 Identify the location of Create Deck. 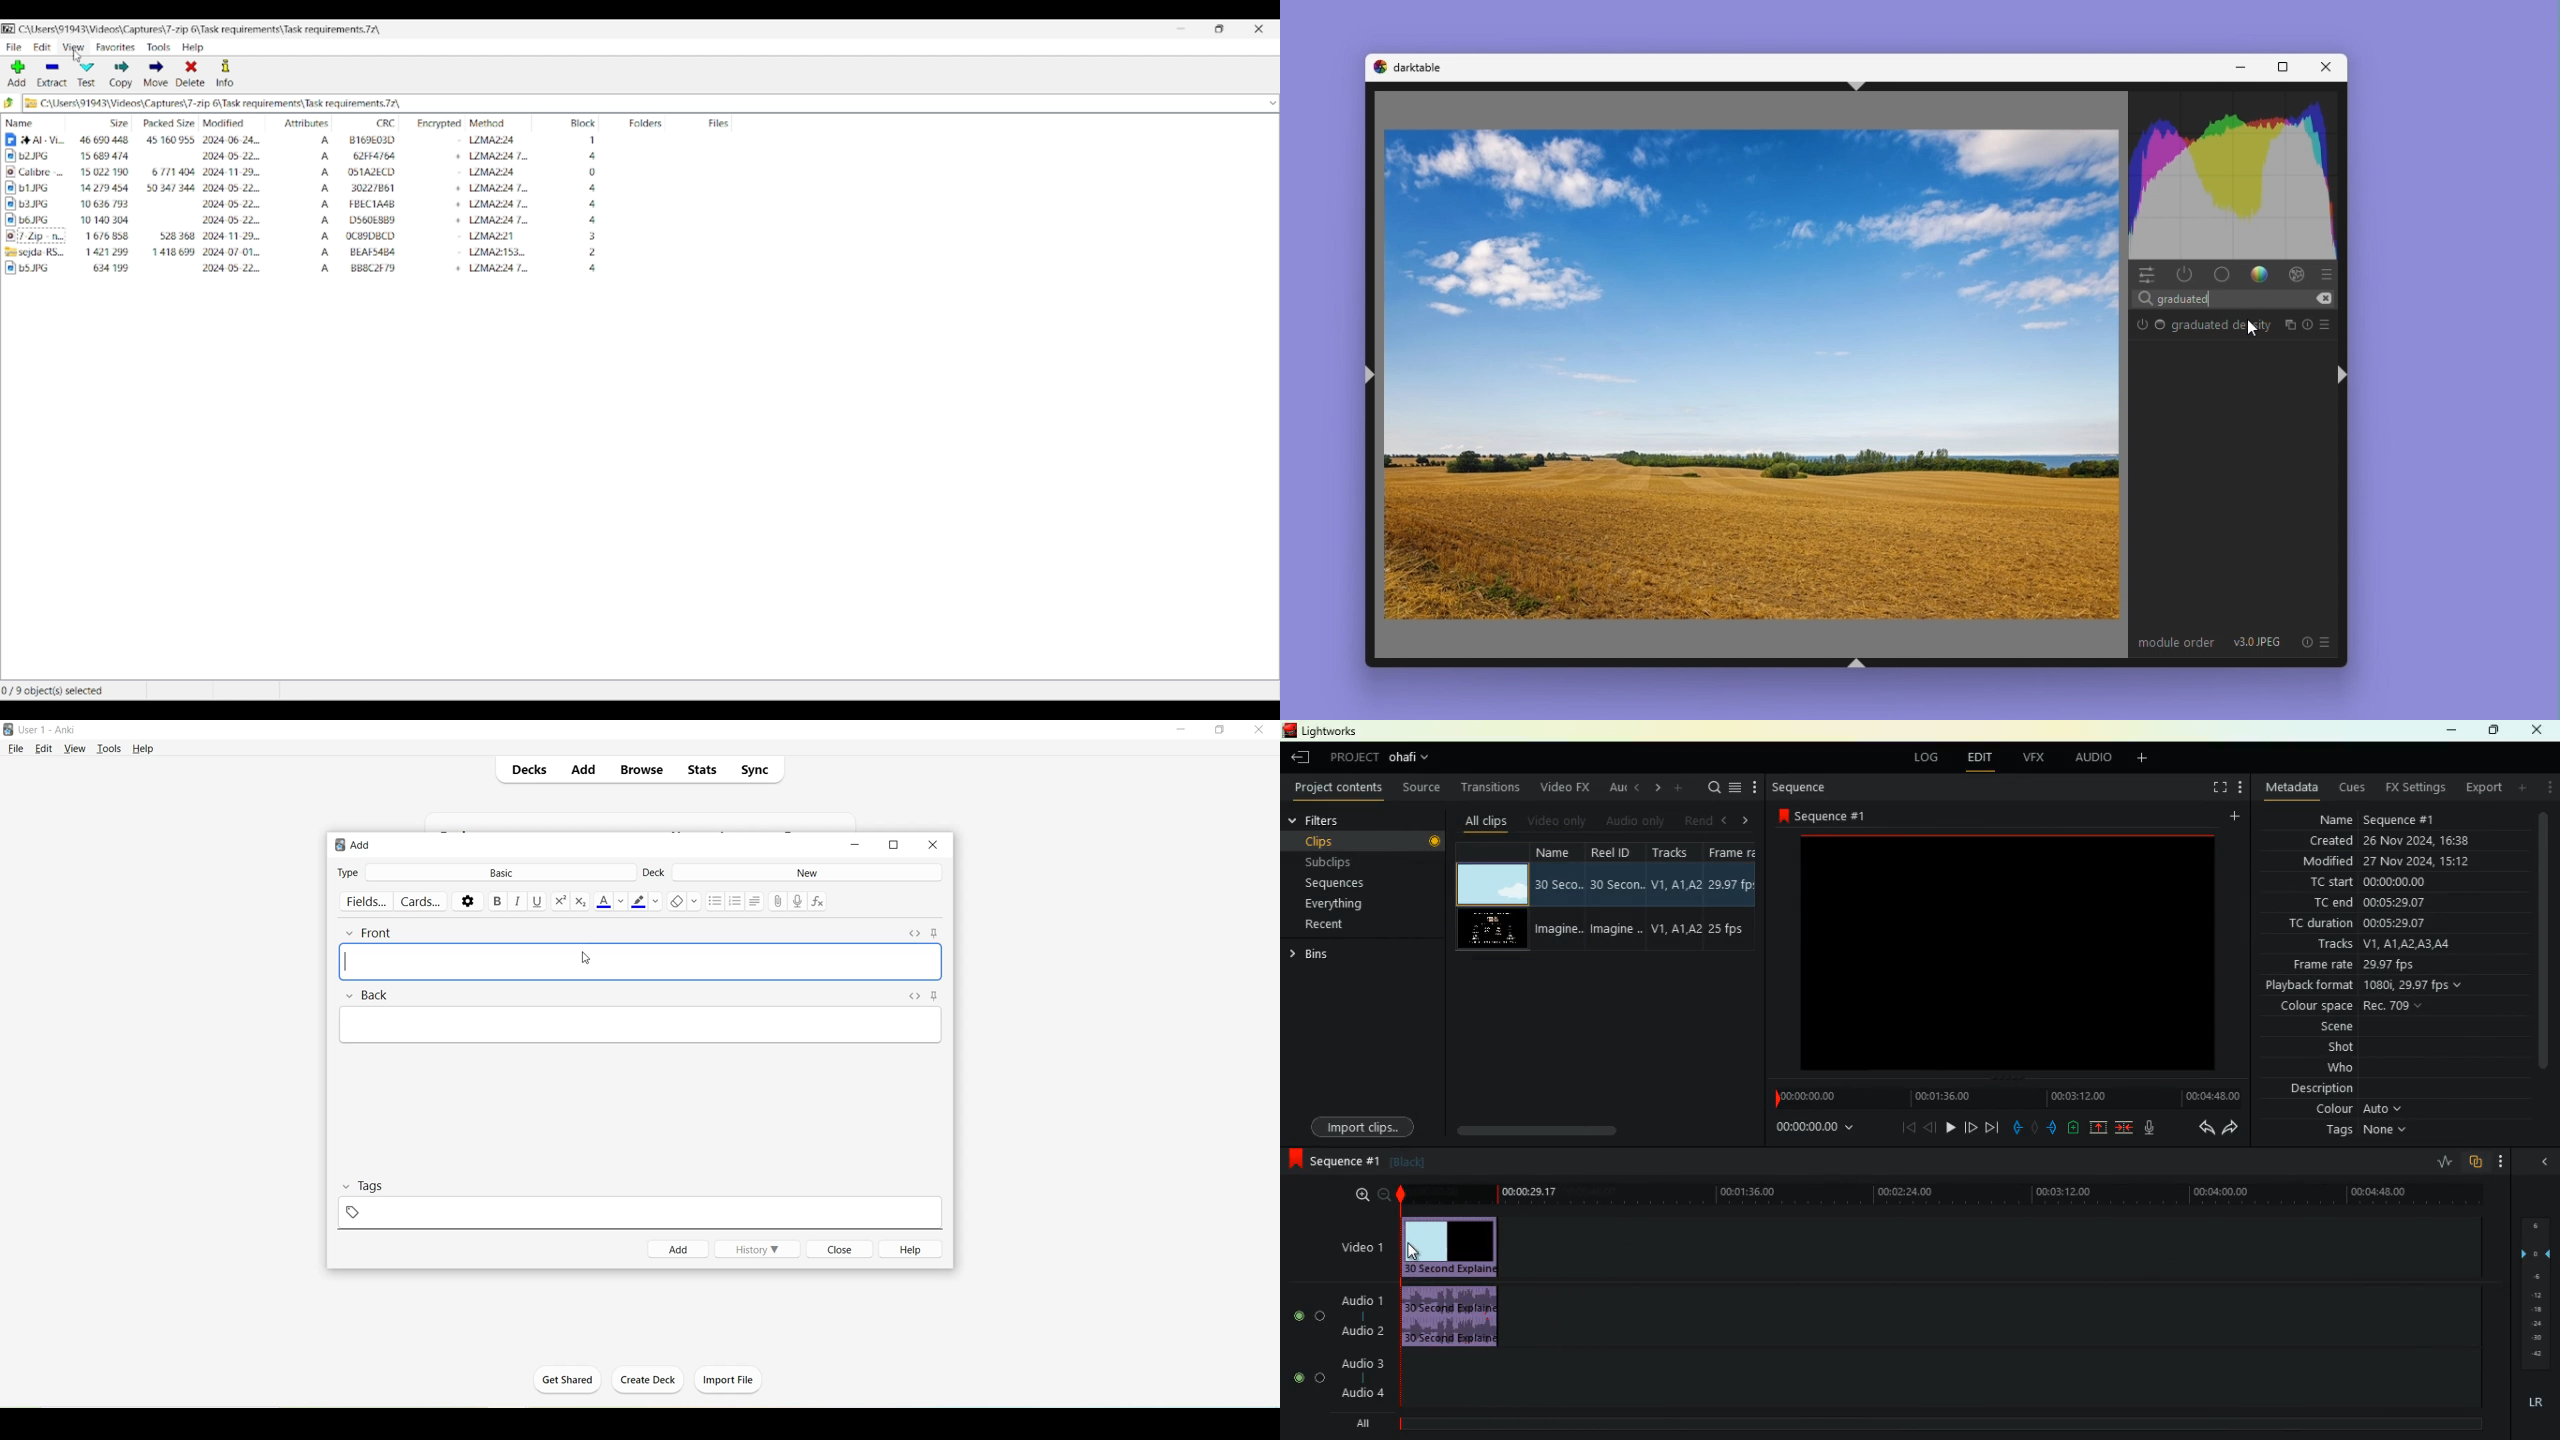
(643, 1379).